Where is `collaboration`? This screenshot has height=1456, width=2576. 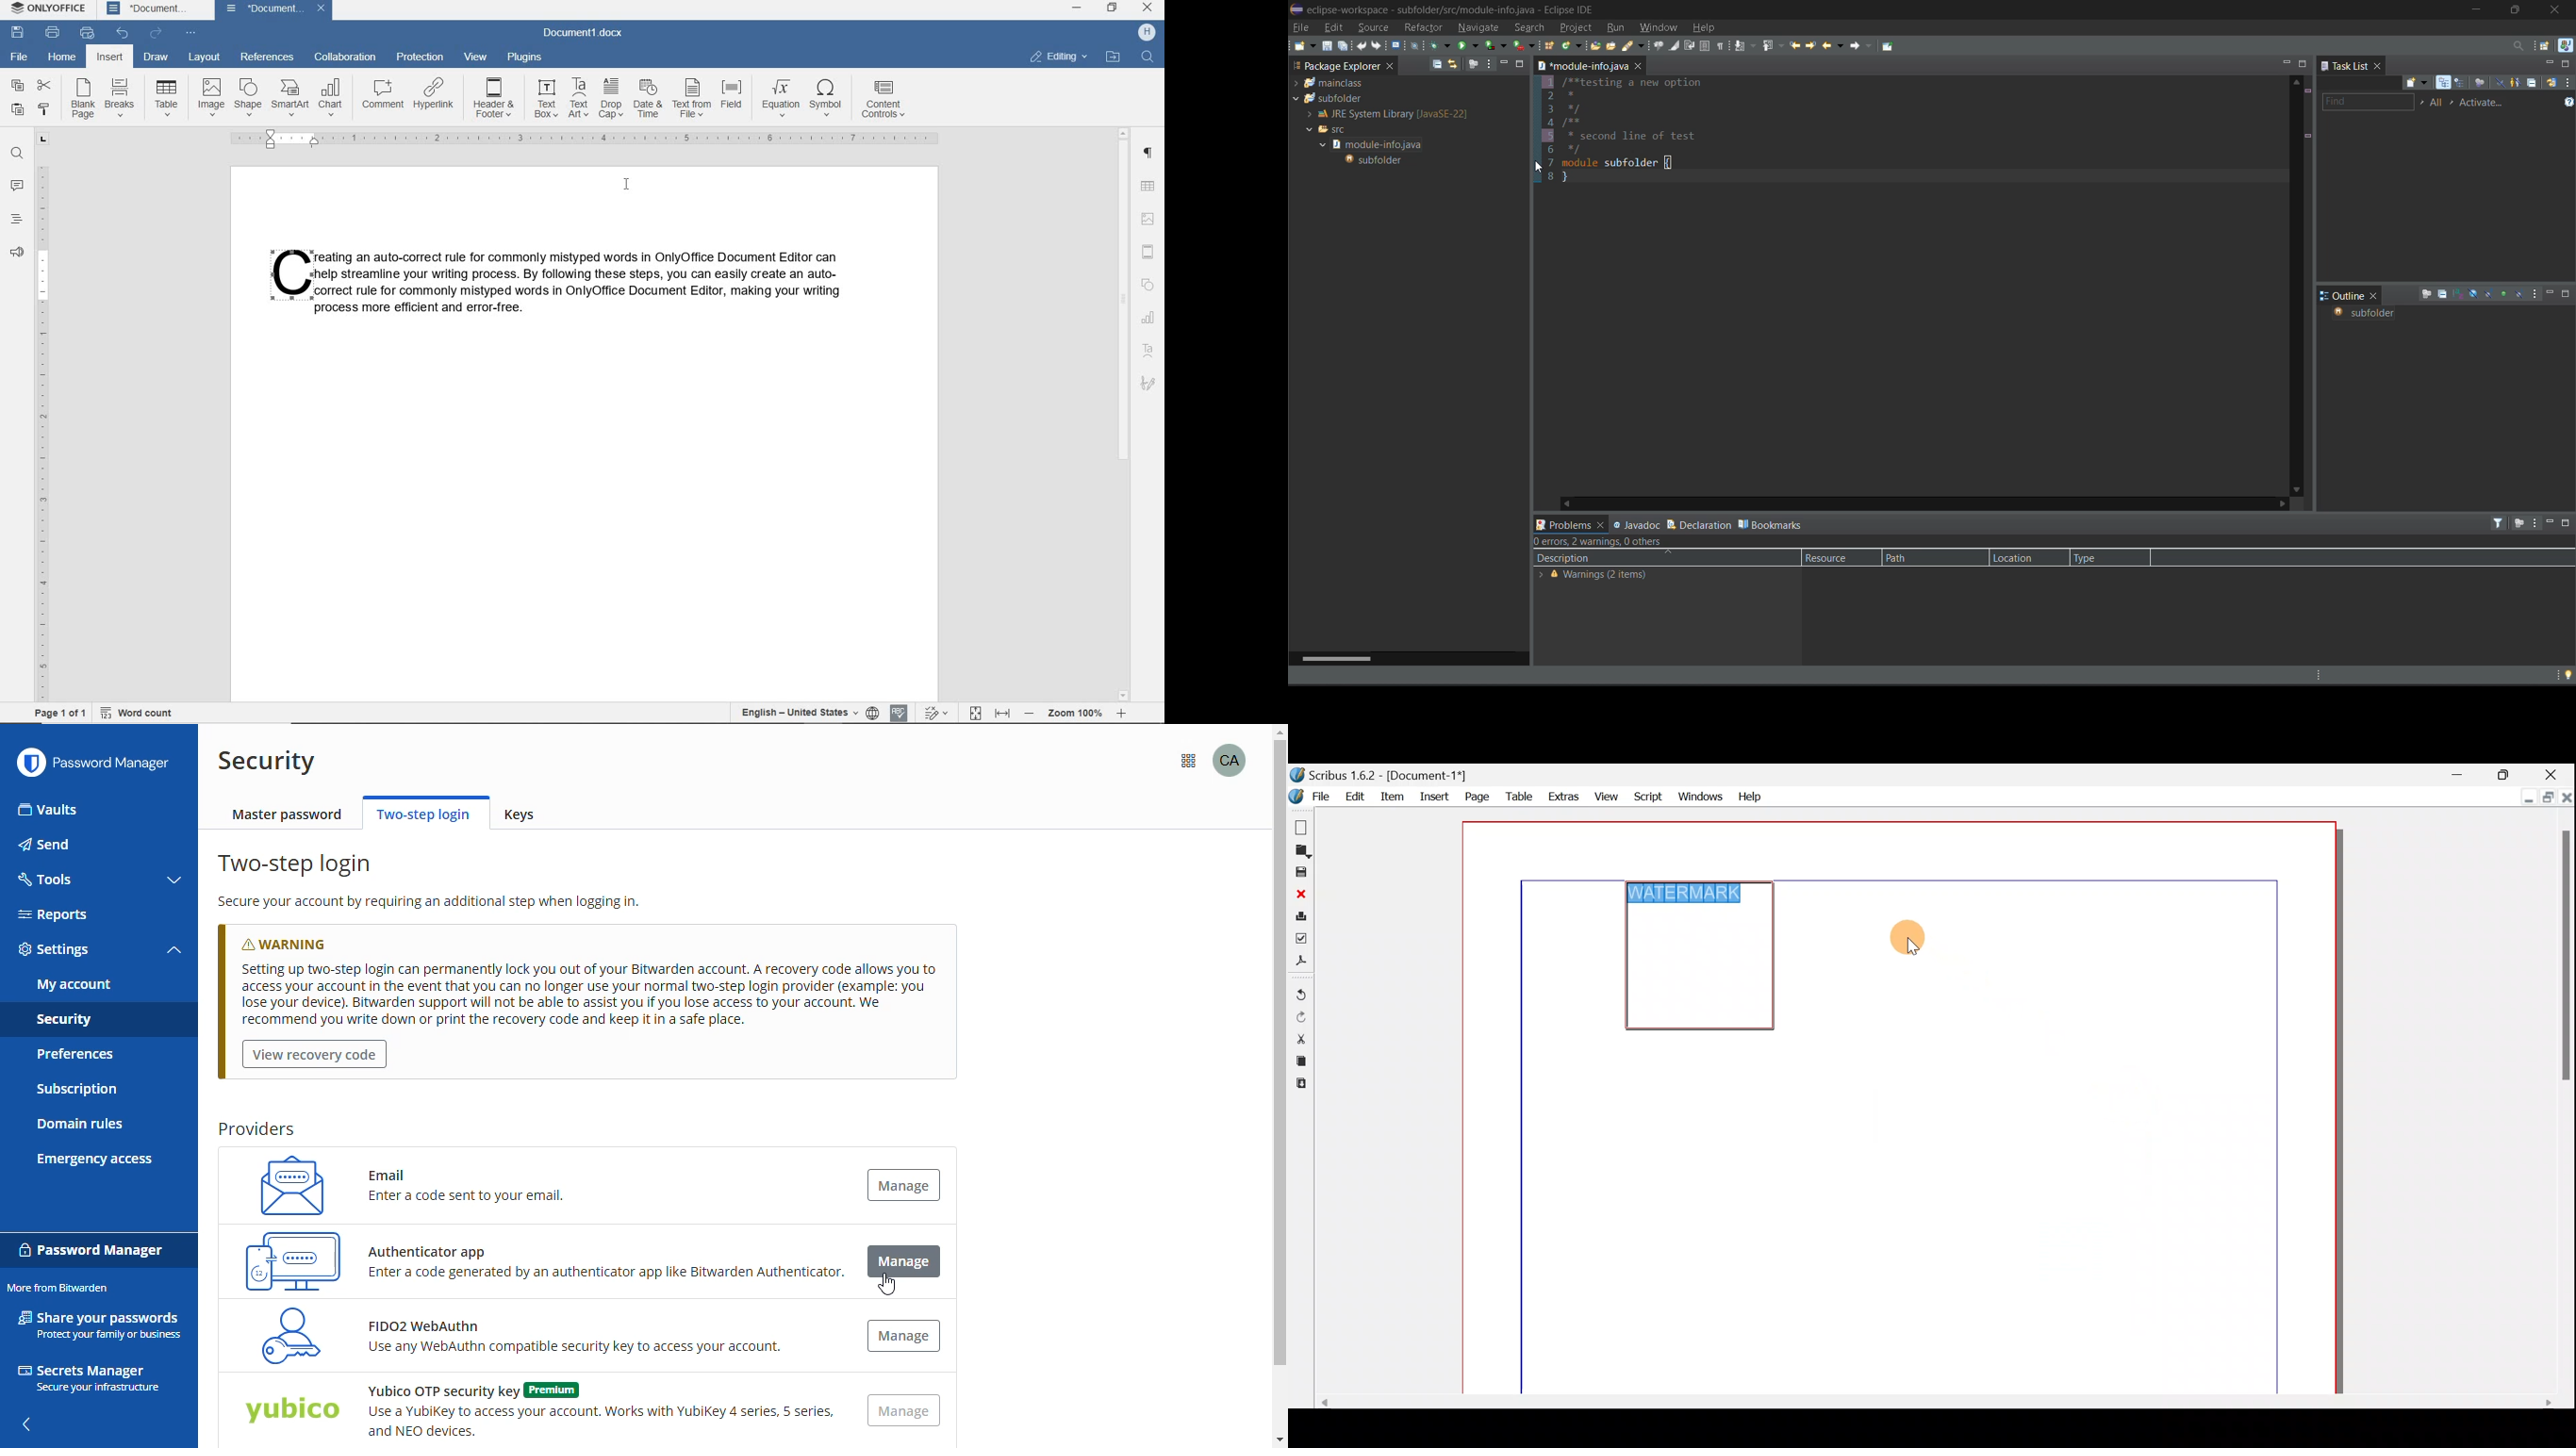
collaboration is located at coordinates (343, 60).